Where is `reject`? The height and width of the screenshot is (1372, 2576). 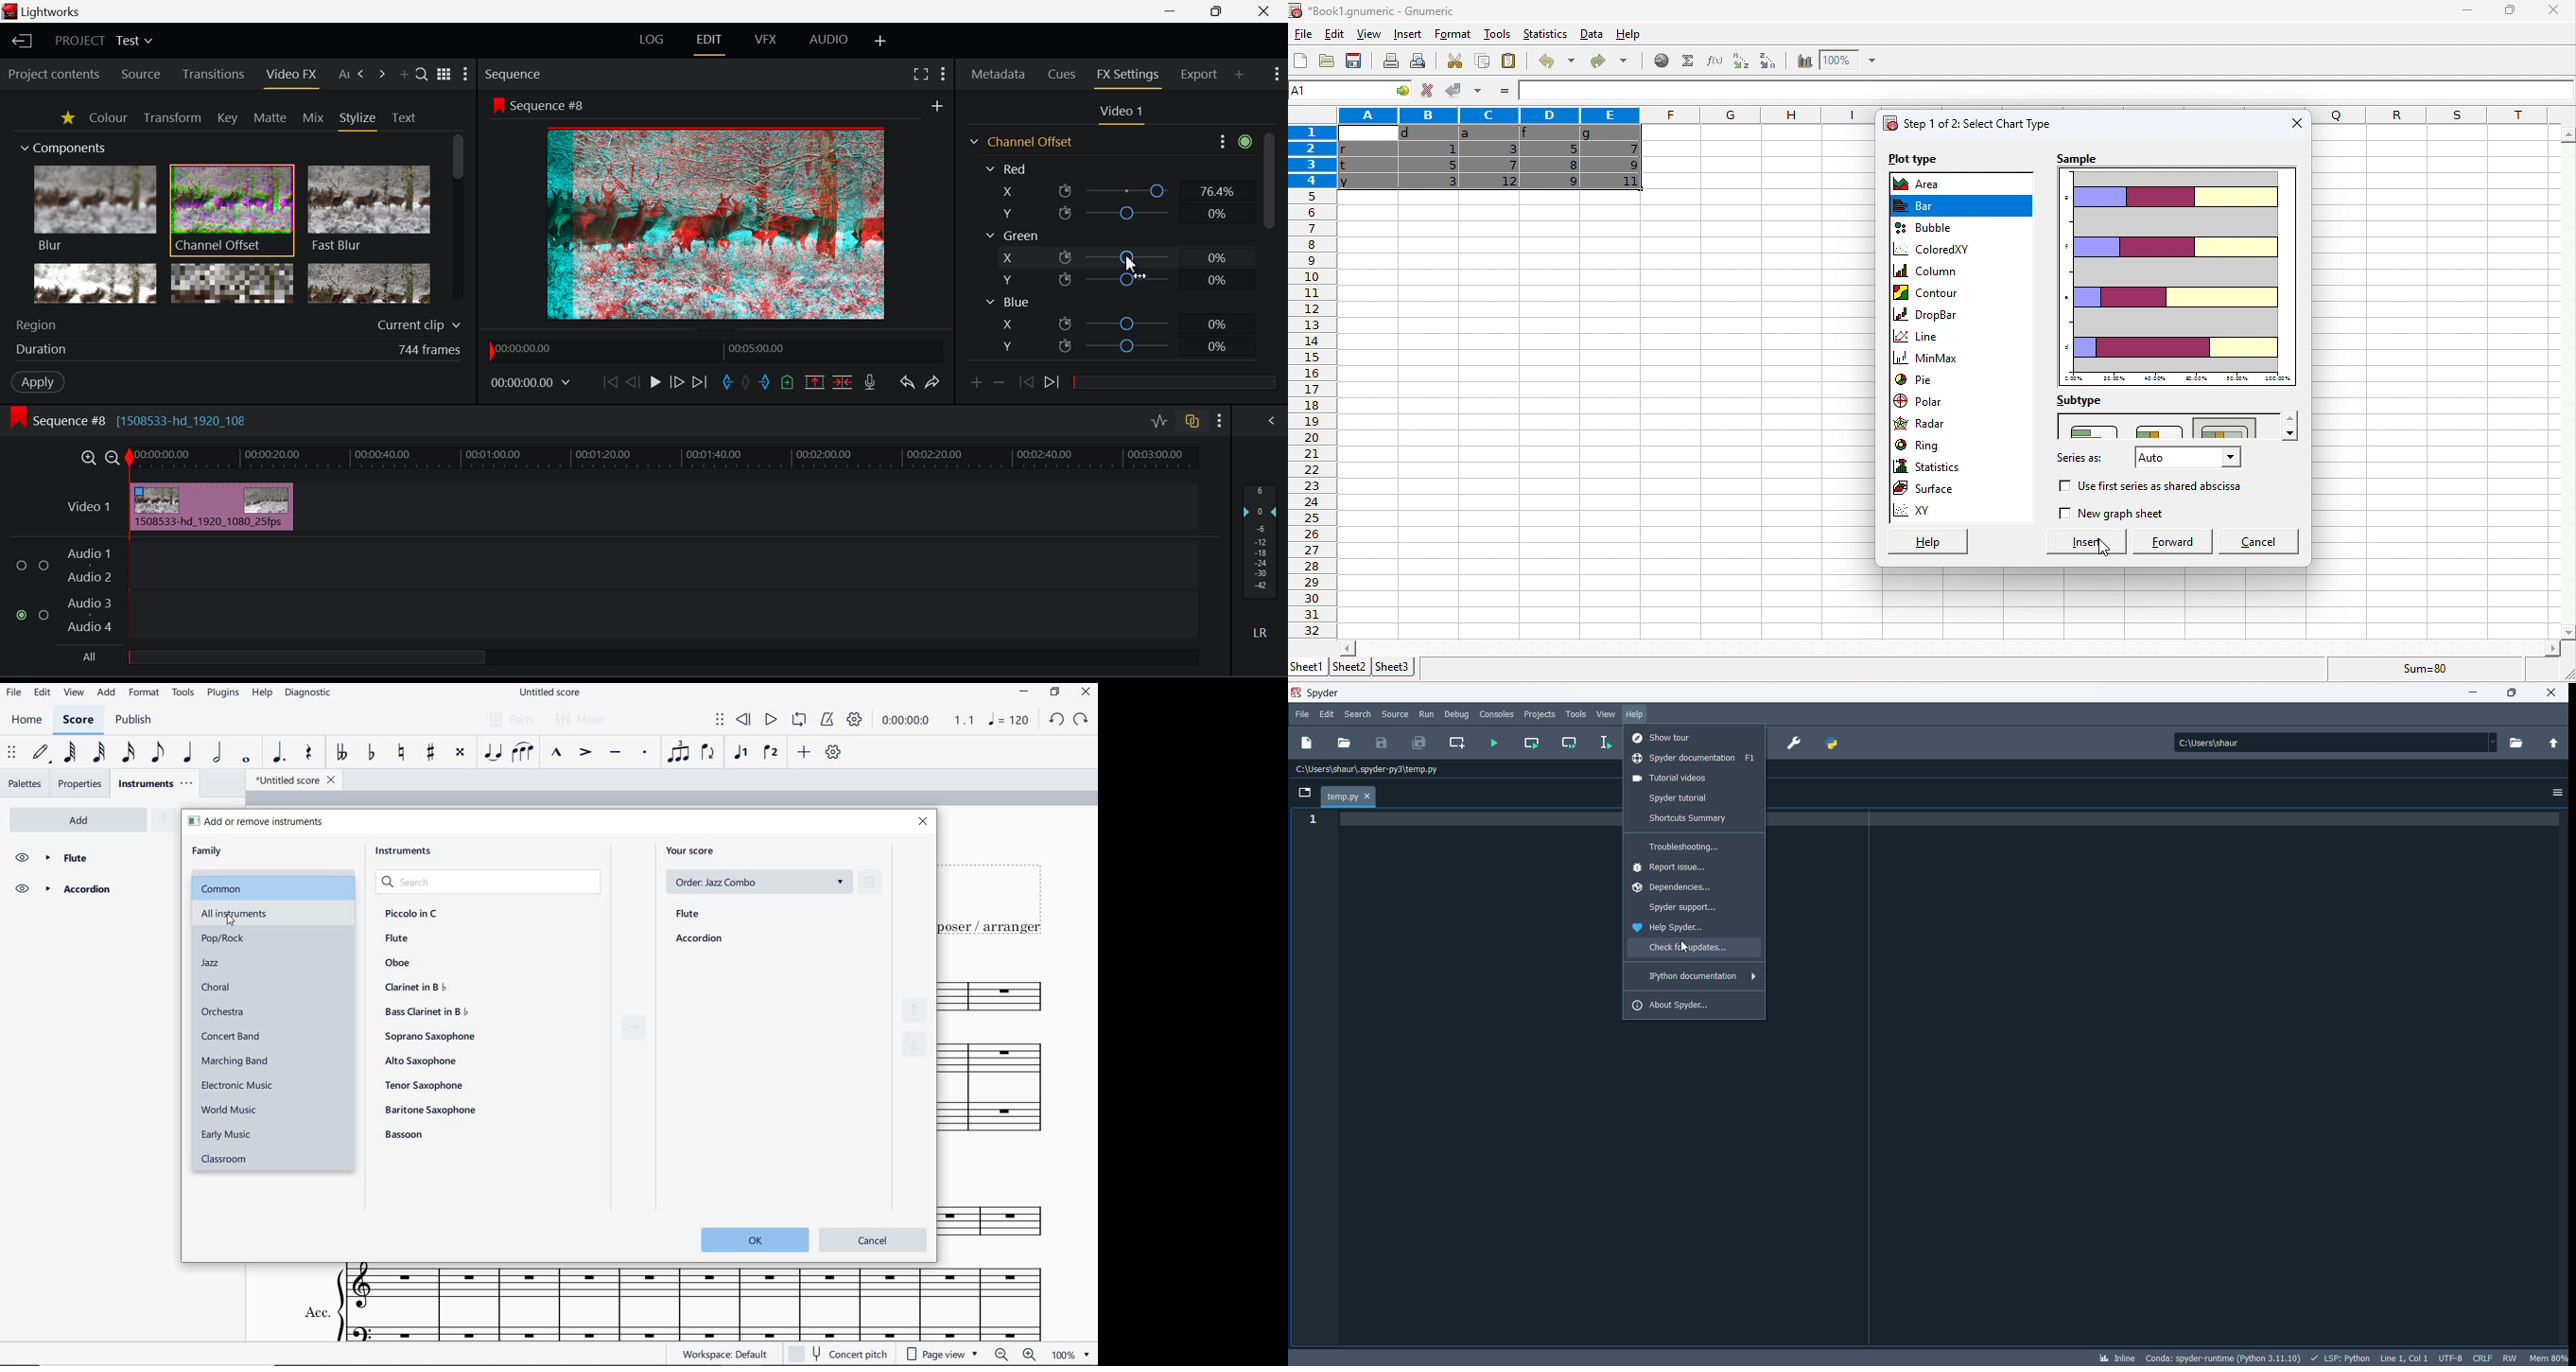
reject is located at coordinates (1426, 90).